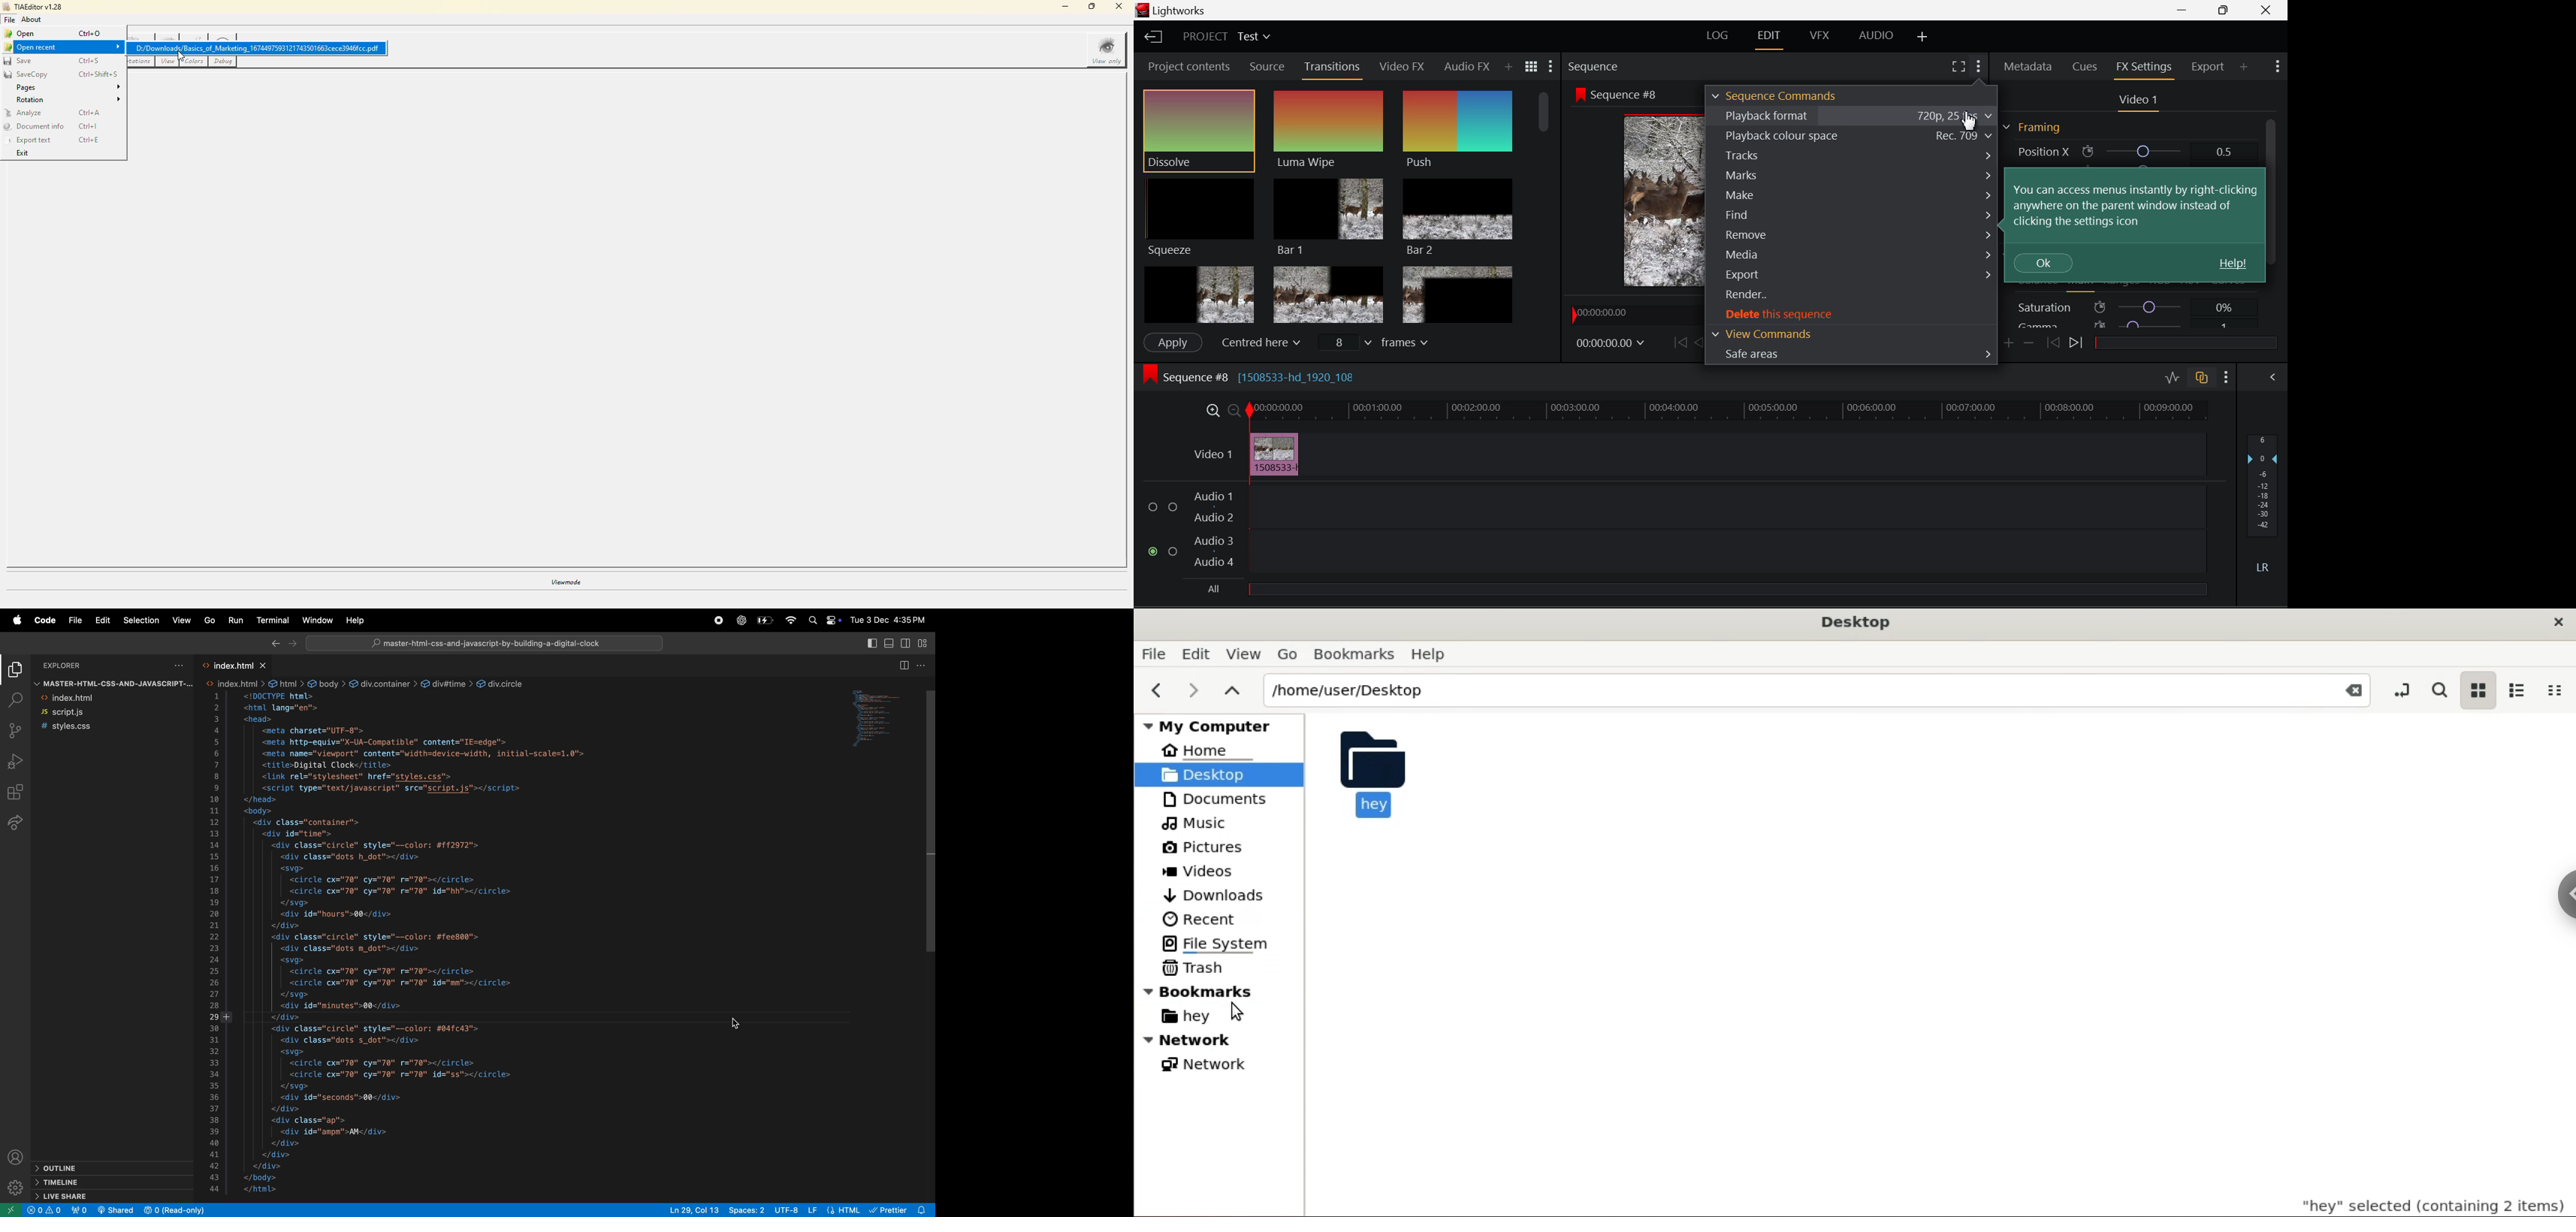 The height and width of the screenshot is (1232, 2576). Describe the element at coordinates (1621, 94) in the screenshot. I see `Sequence #8` at that location.